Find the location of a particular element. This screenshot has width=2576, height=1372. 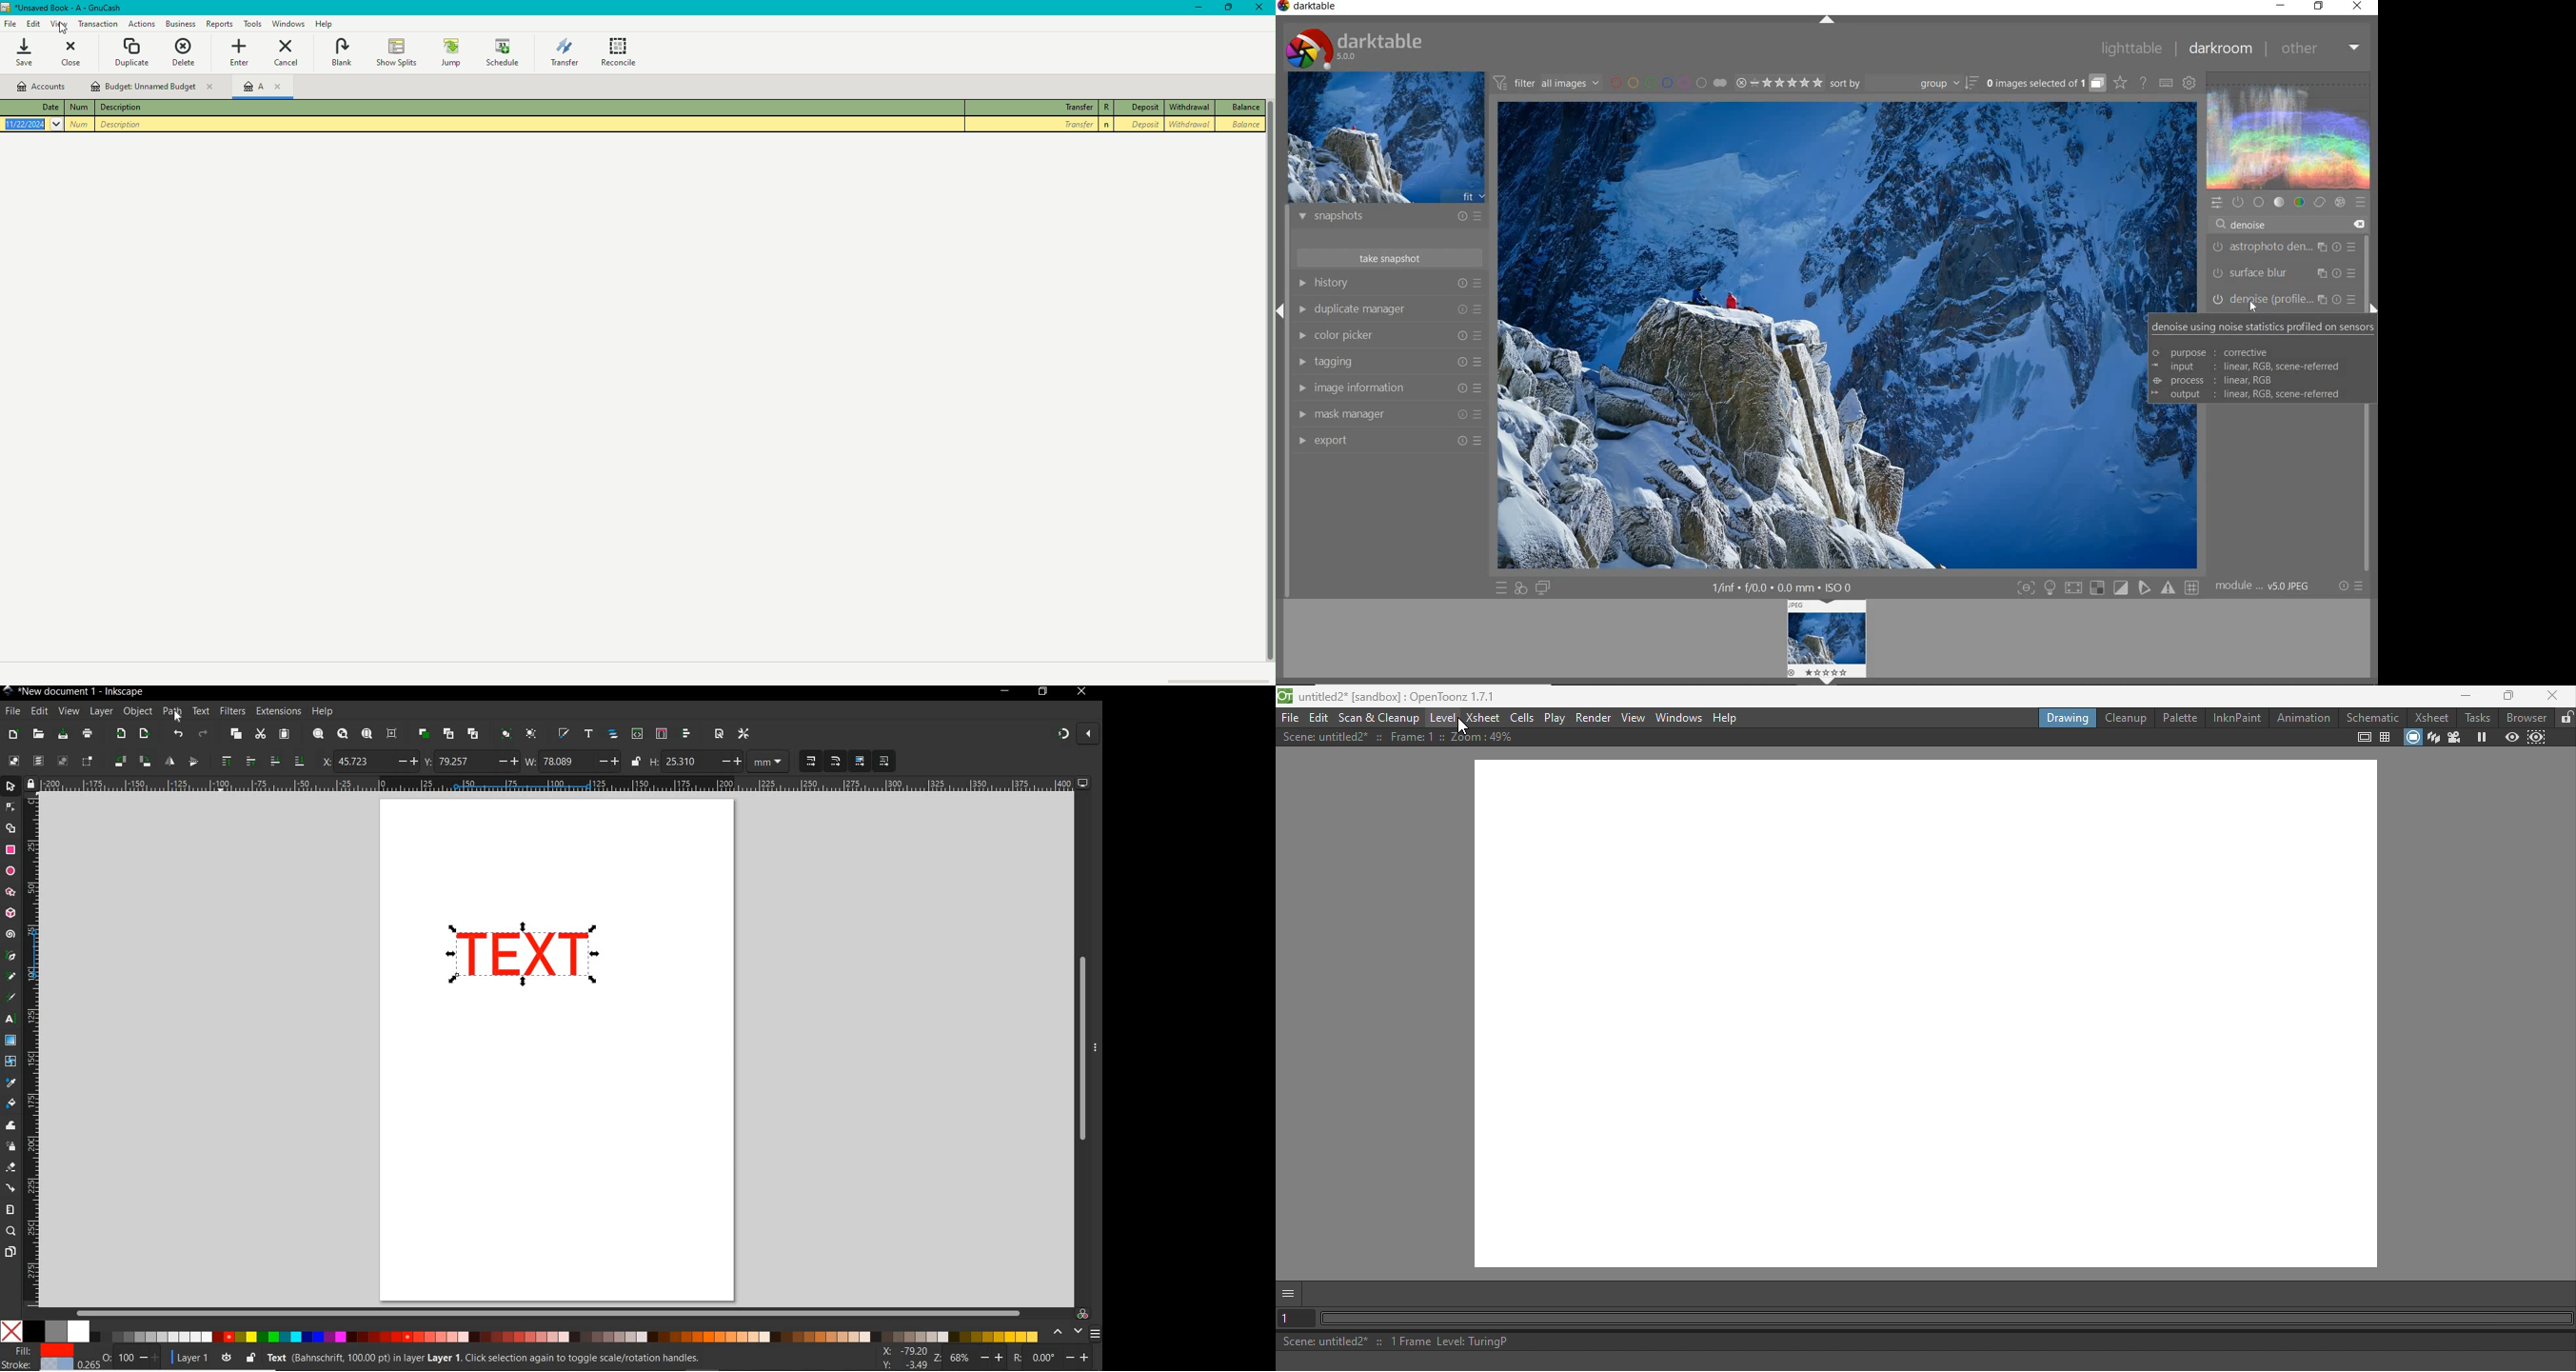

 is located at coordinates (1107, 125).